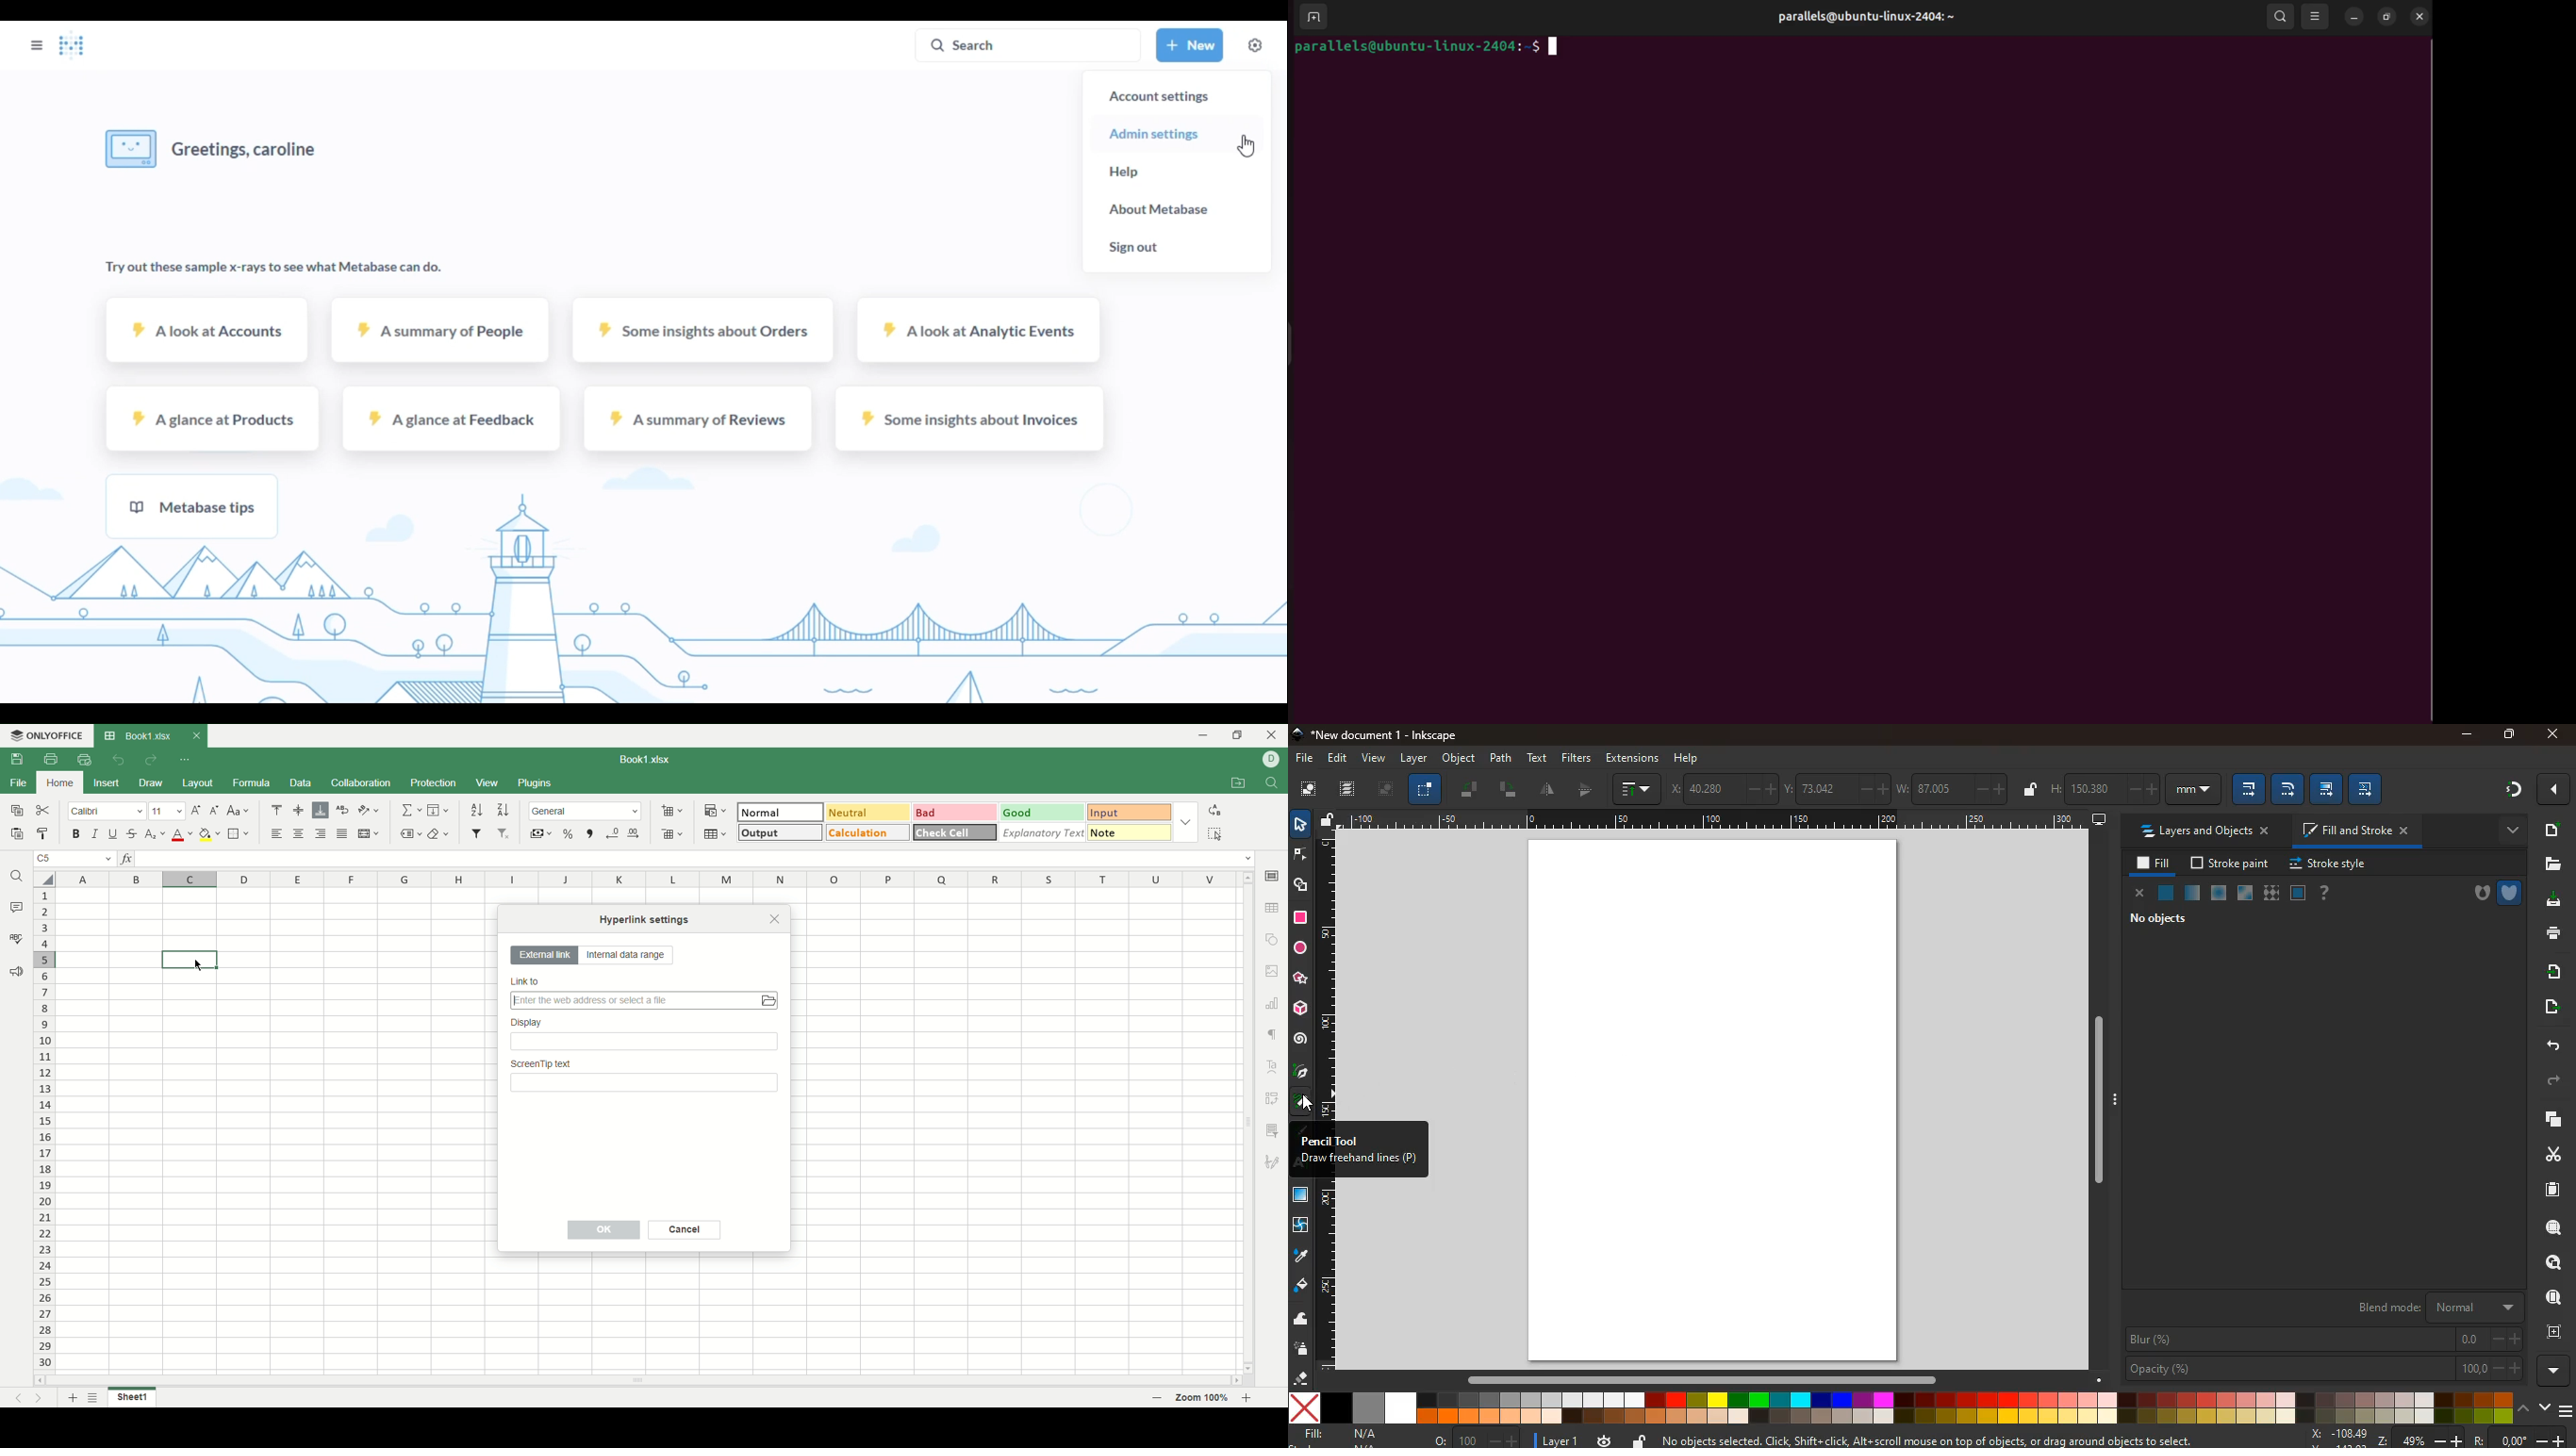 This screenshot has width=2576, height=1456. I want to click on texture, so click(2271, 893).